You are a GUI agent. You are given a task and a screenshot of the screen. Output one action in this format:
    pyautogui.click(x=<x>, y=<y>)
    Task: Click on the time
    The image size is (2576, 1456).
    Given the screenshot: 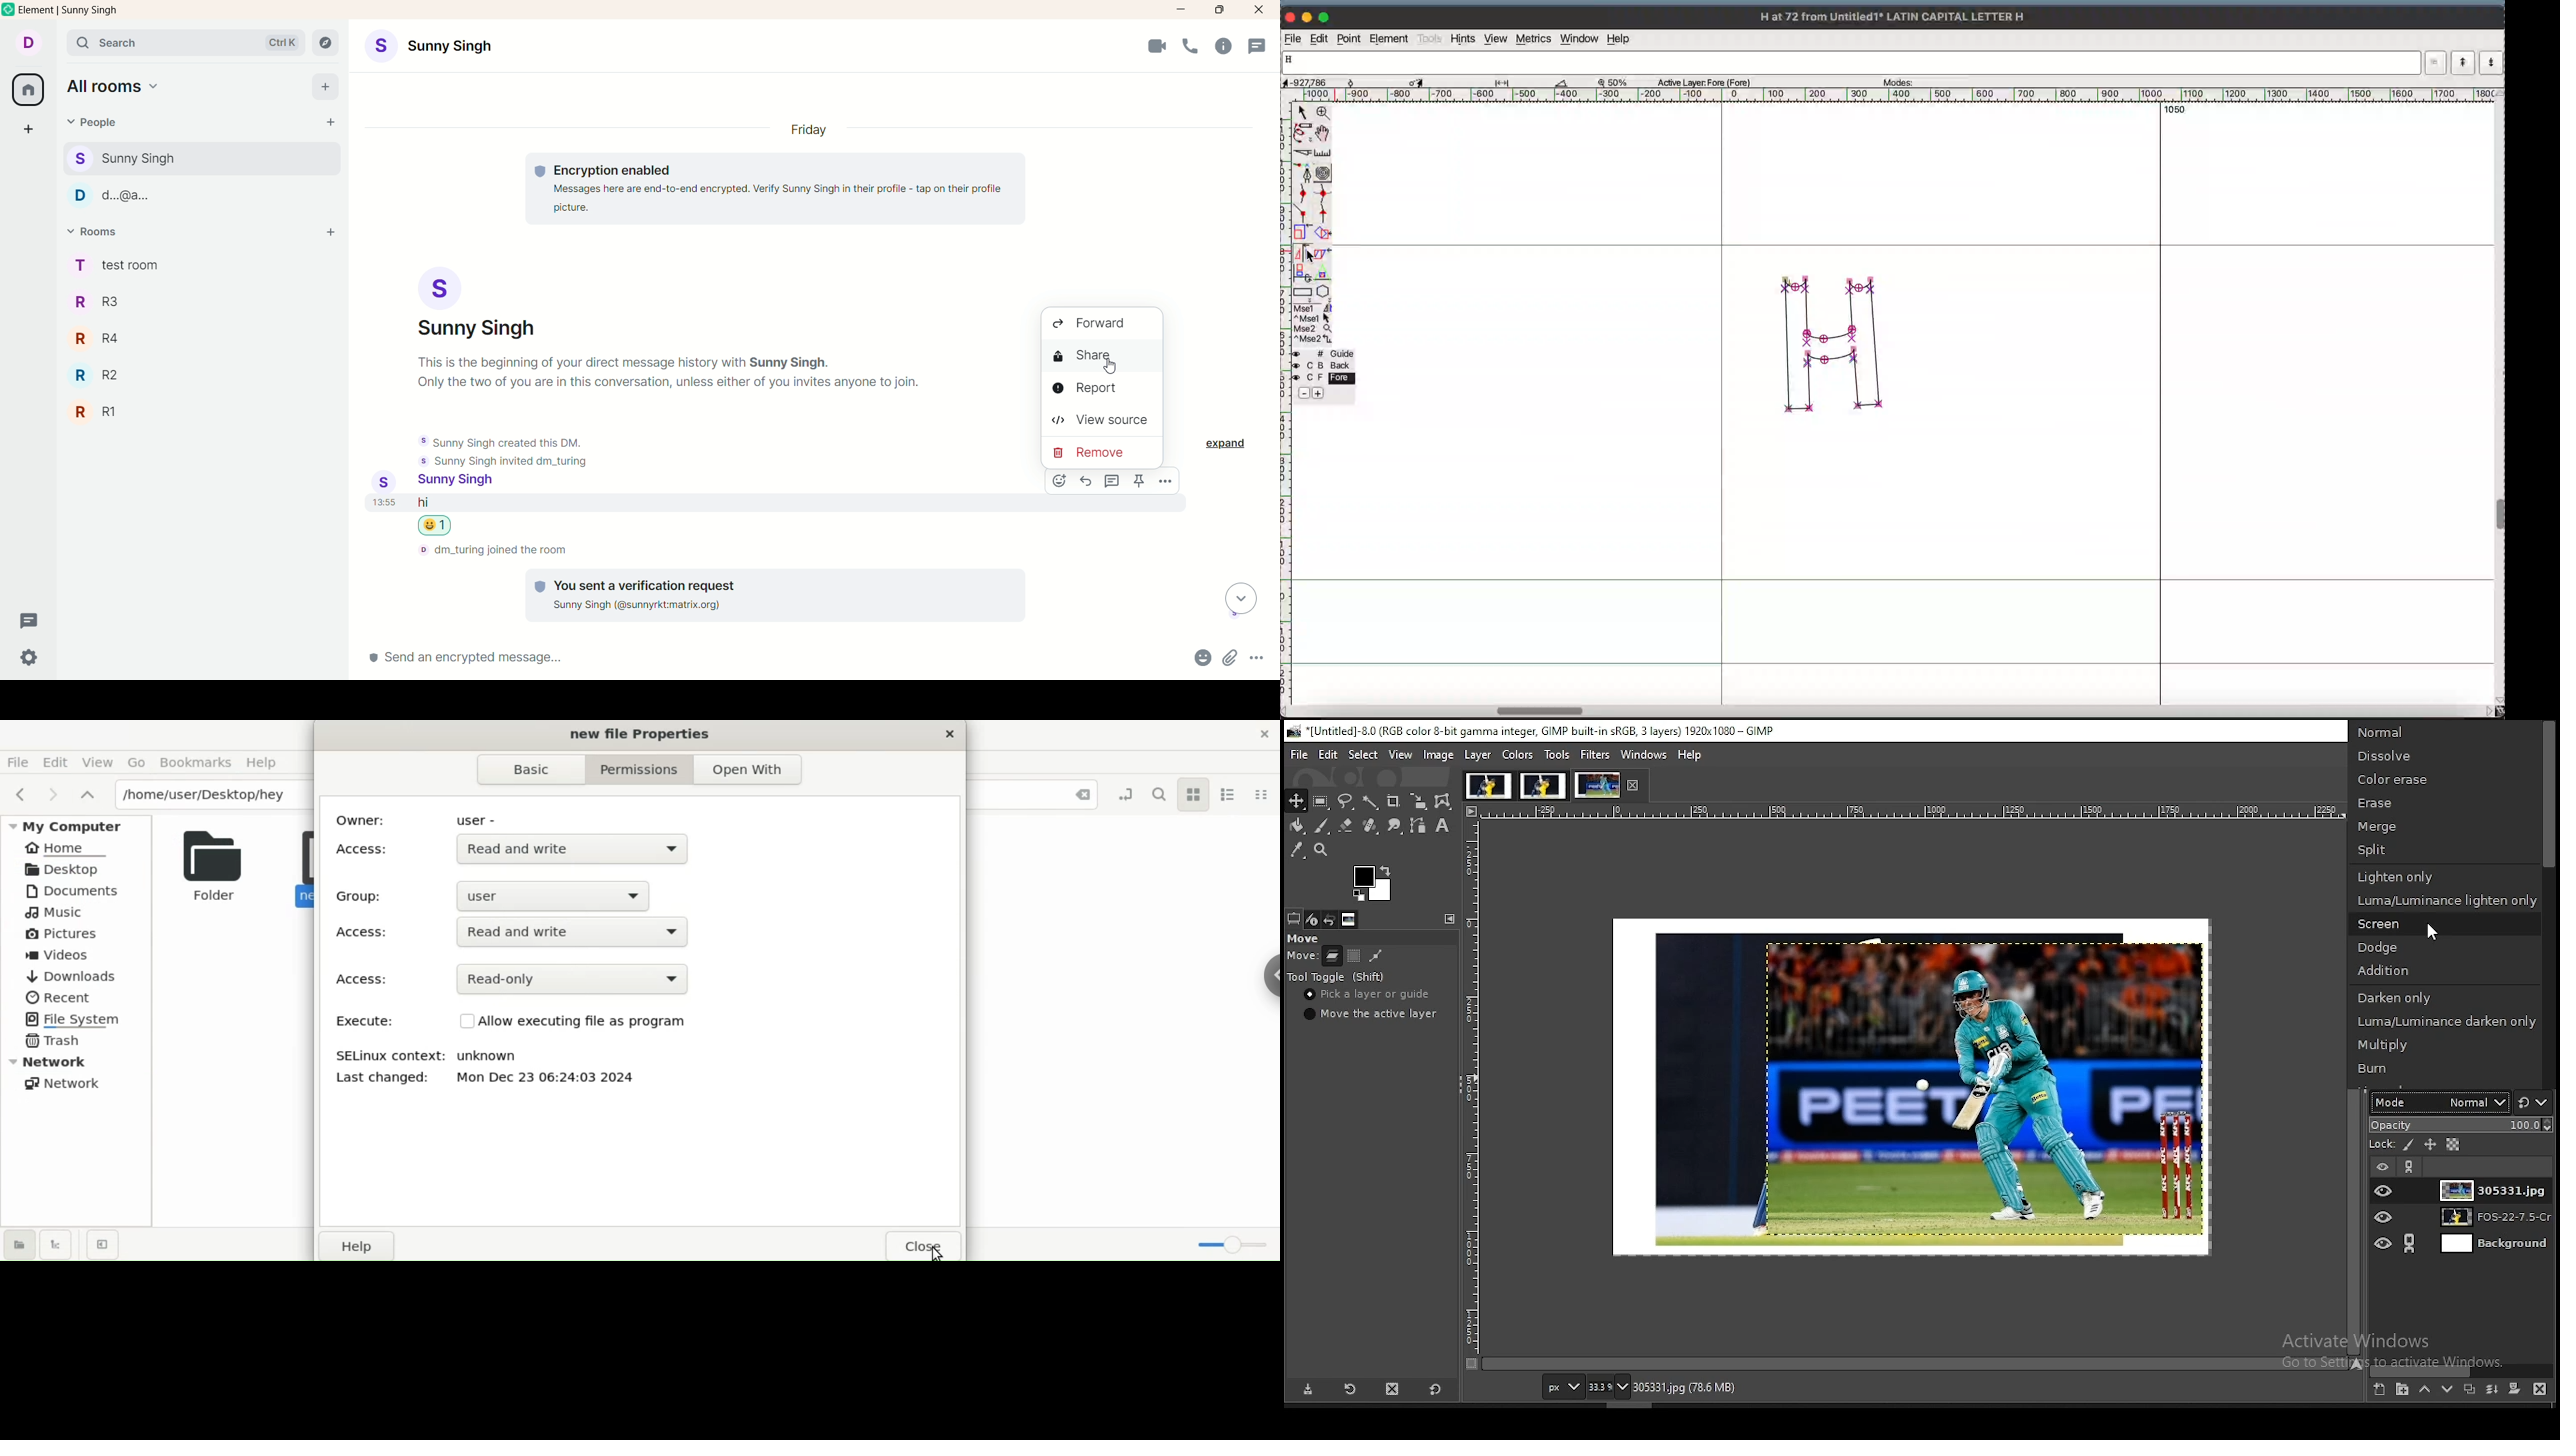 What is the action you would take?
    pyautogui.click(x=382, y=507)
    